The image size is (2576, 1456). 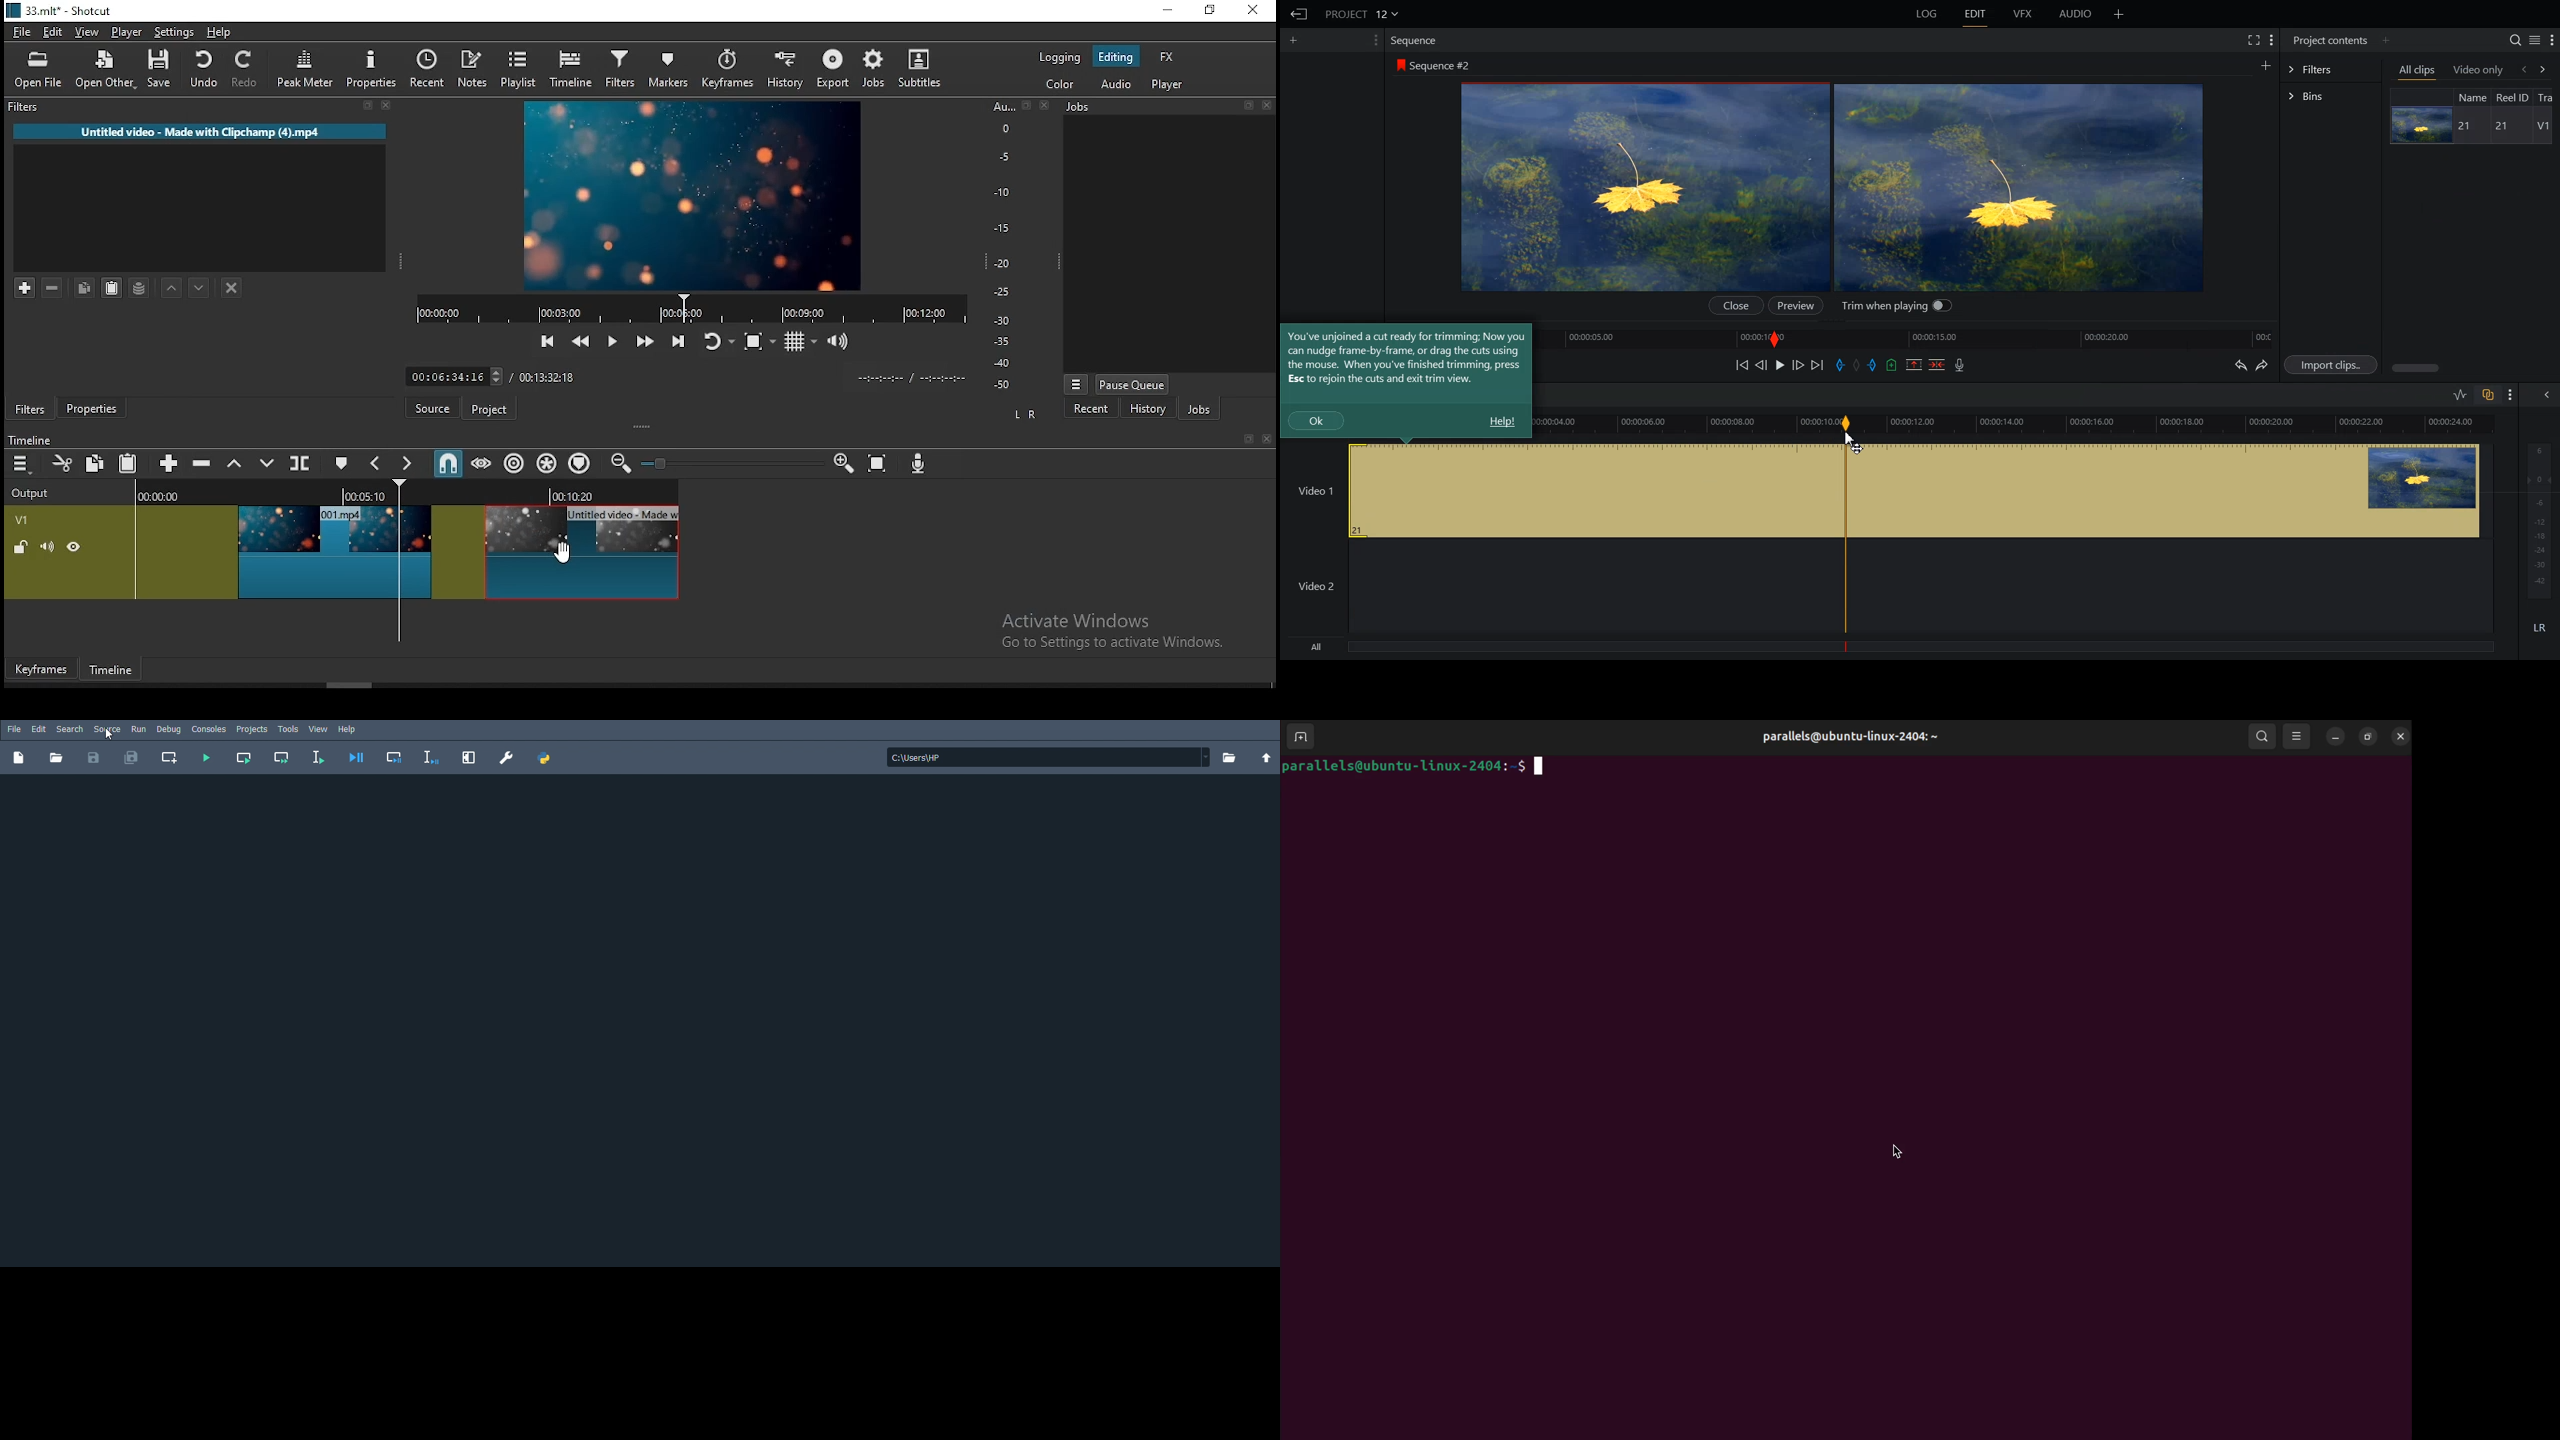 I want to click on player, so click(x=1168, y=86).